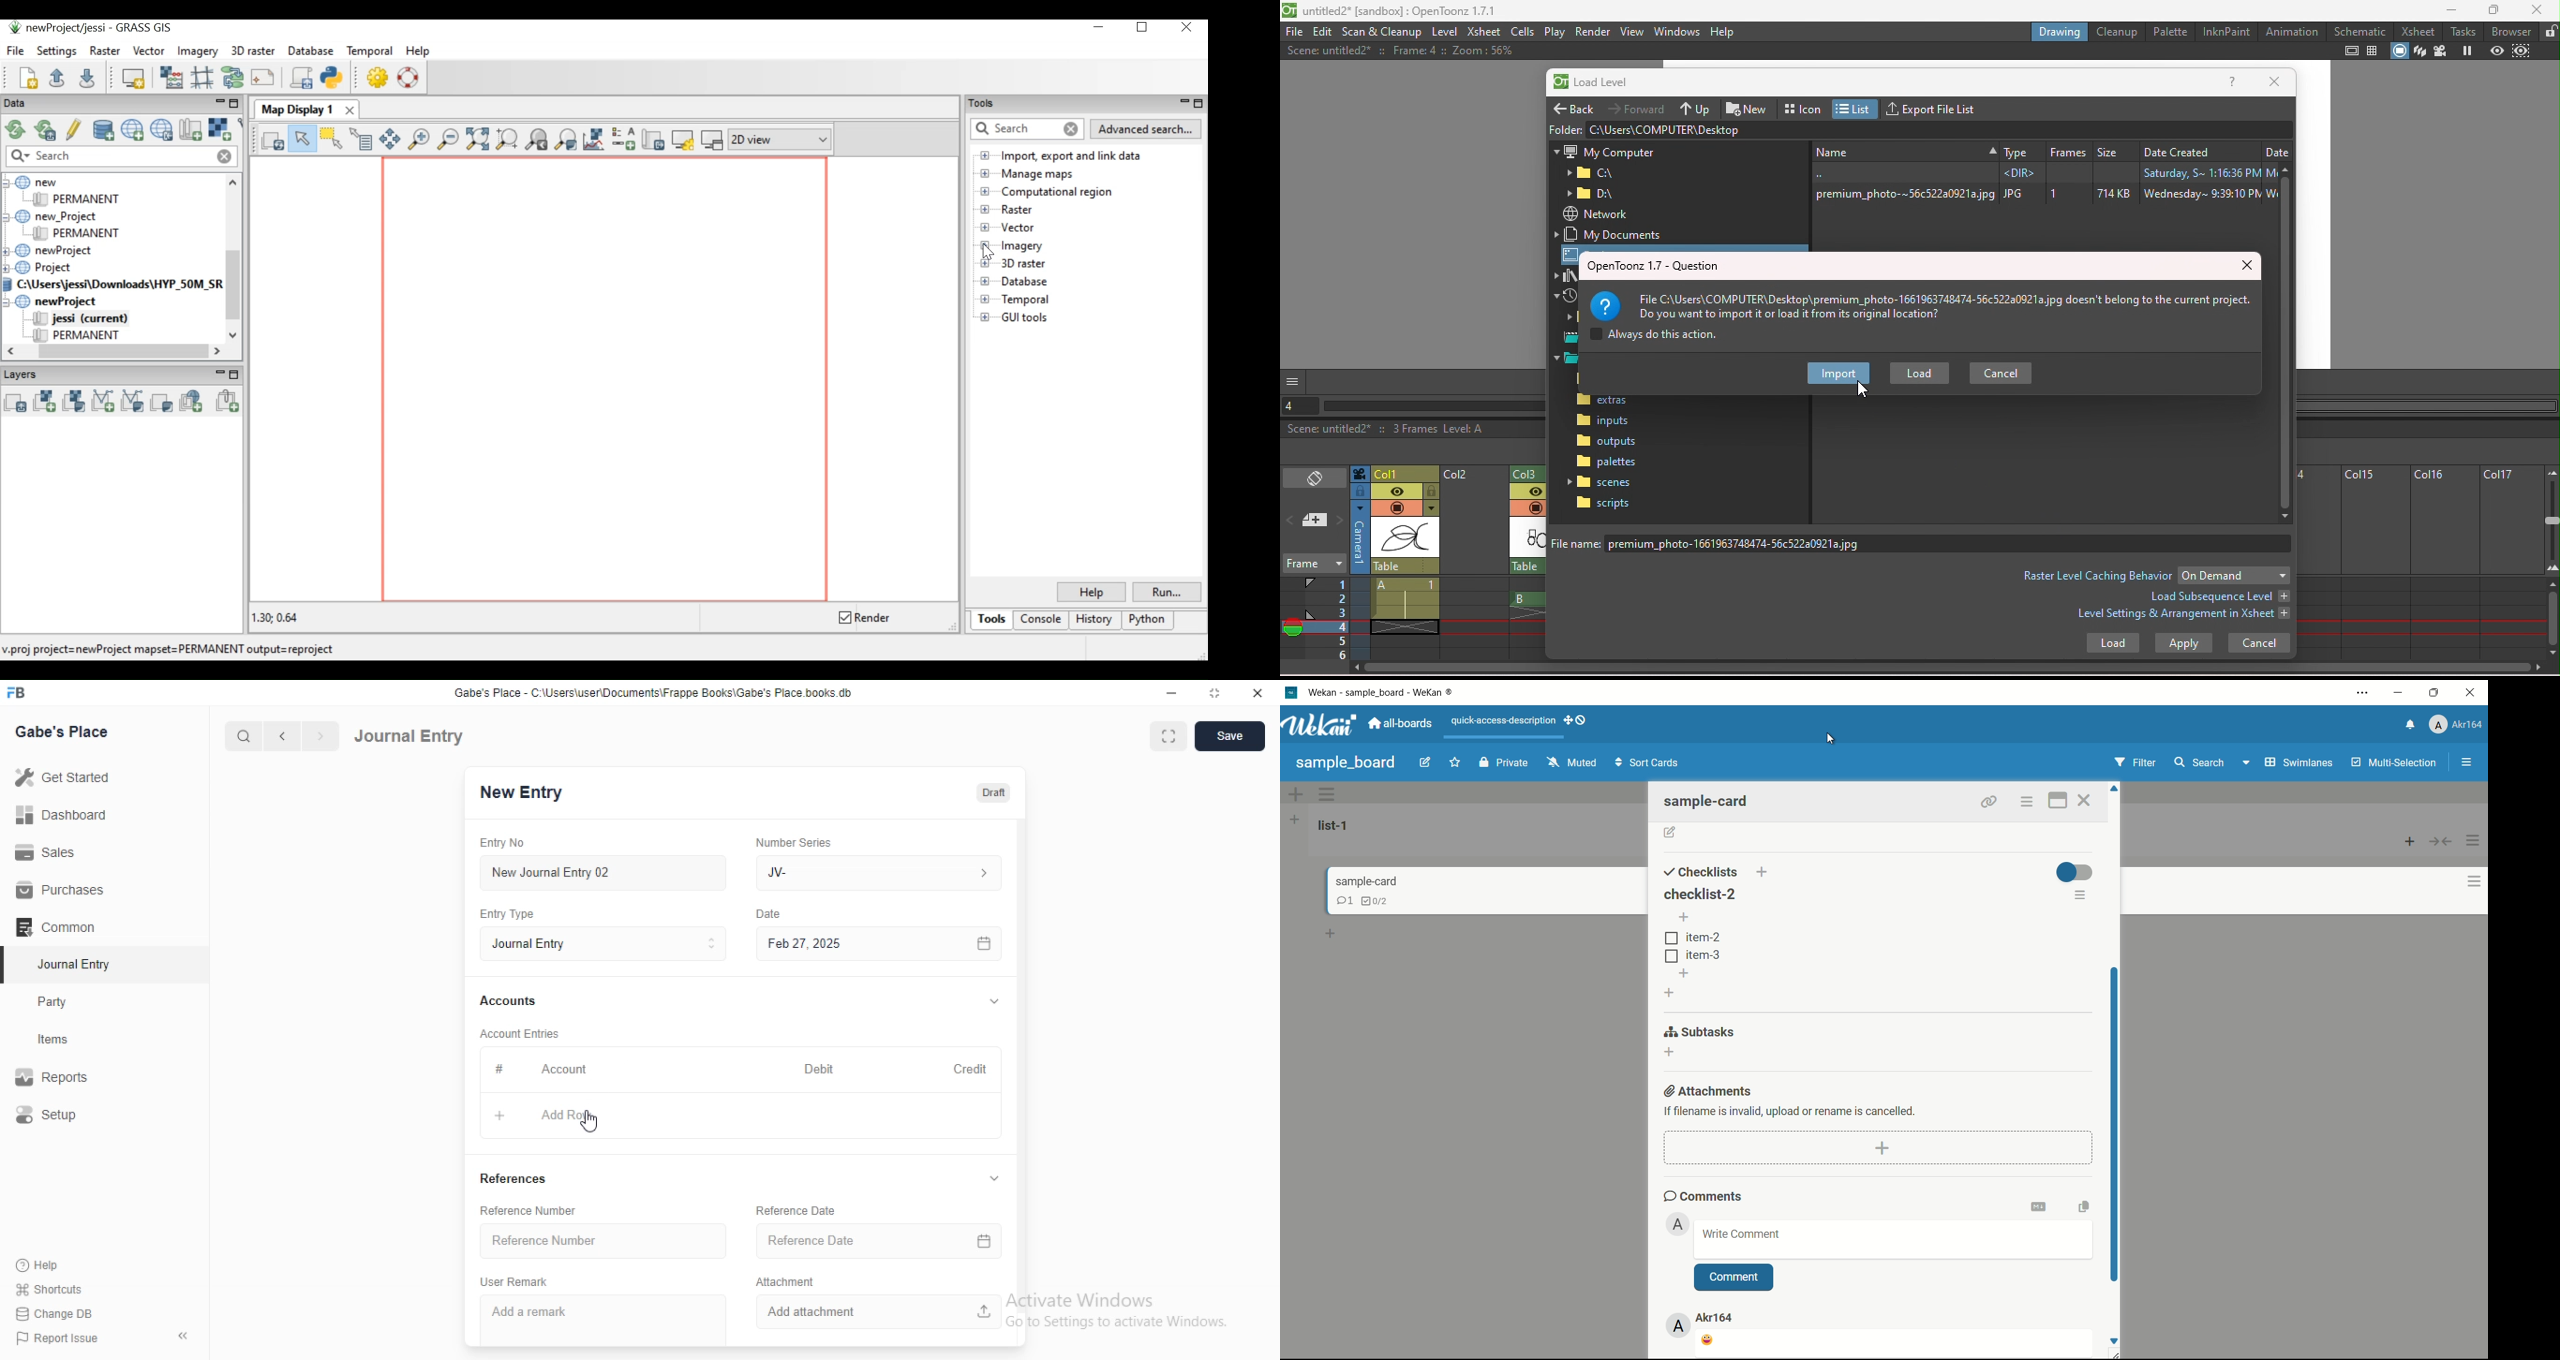  What do you see at coordinates (57, 926) in the screenshot?
I see `‘Common` at bounding box center [57, 926].